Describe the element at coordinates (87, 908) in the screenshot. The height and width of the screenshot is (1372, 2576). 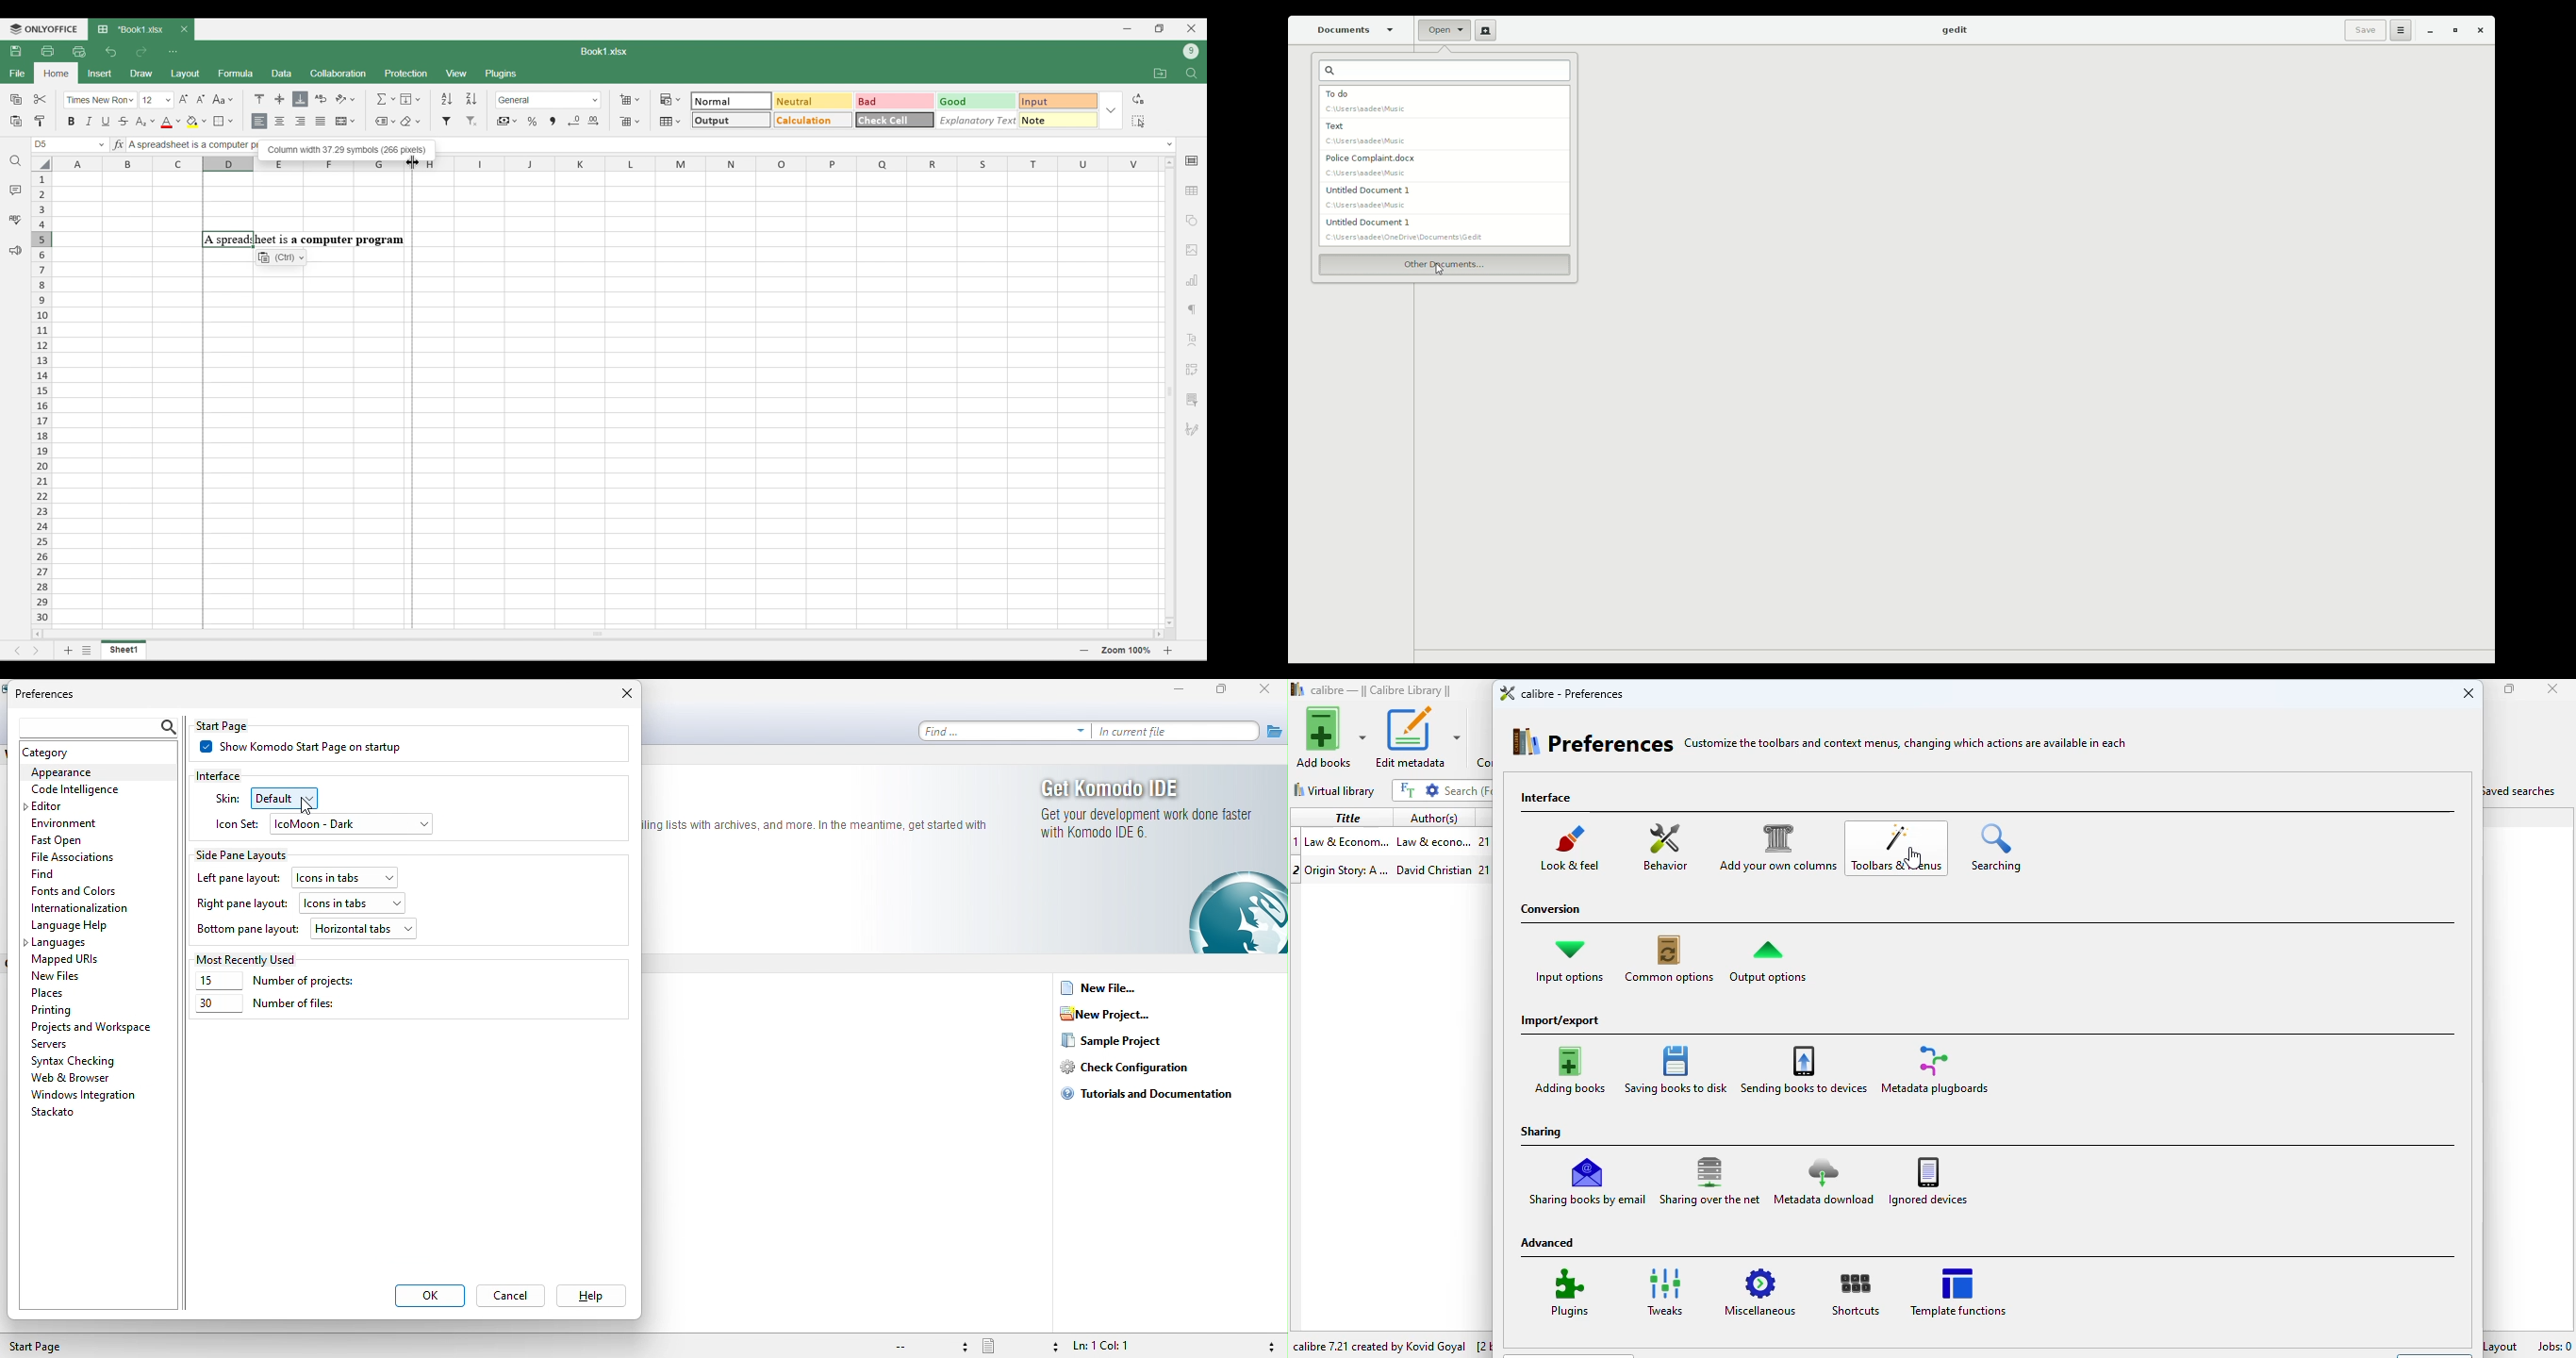
I see `internationalization` at that location.